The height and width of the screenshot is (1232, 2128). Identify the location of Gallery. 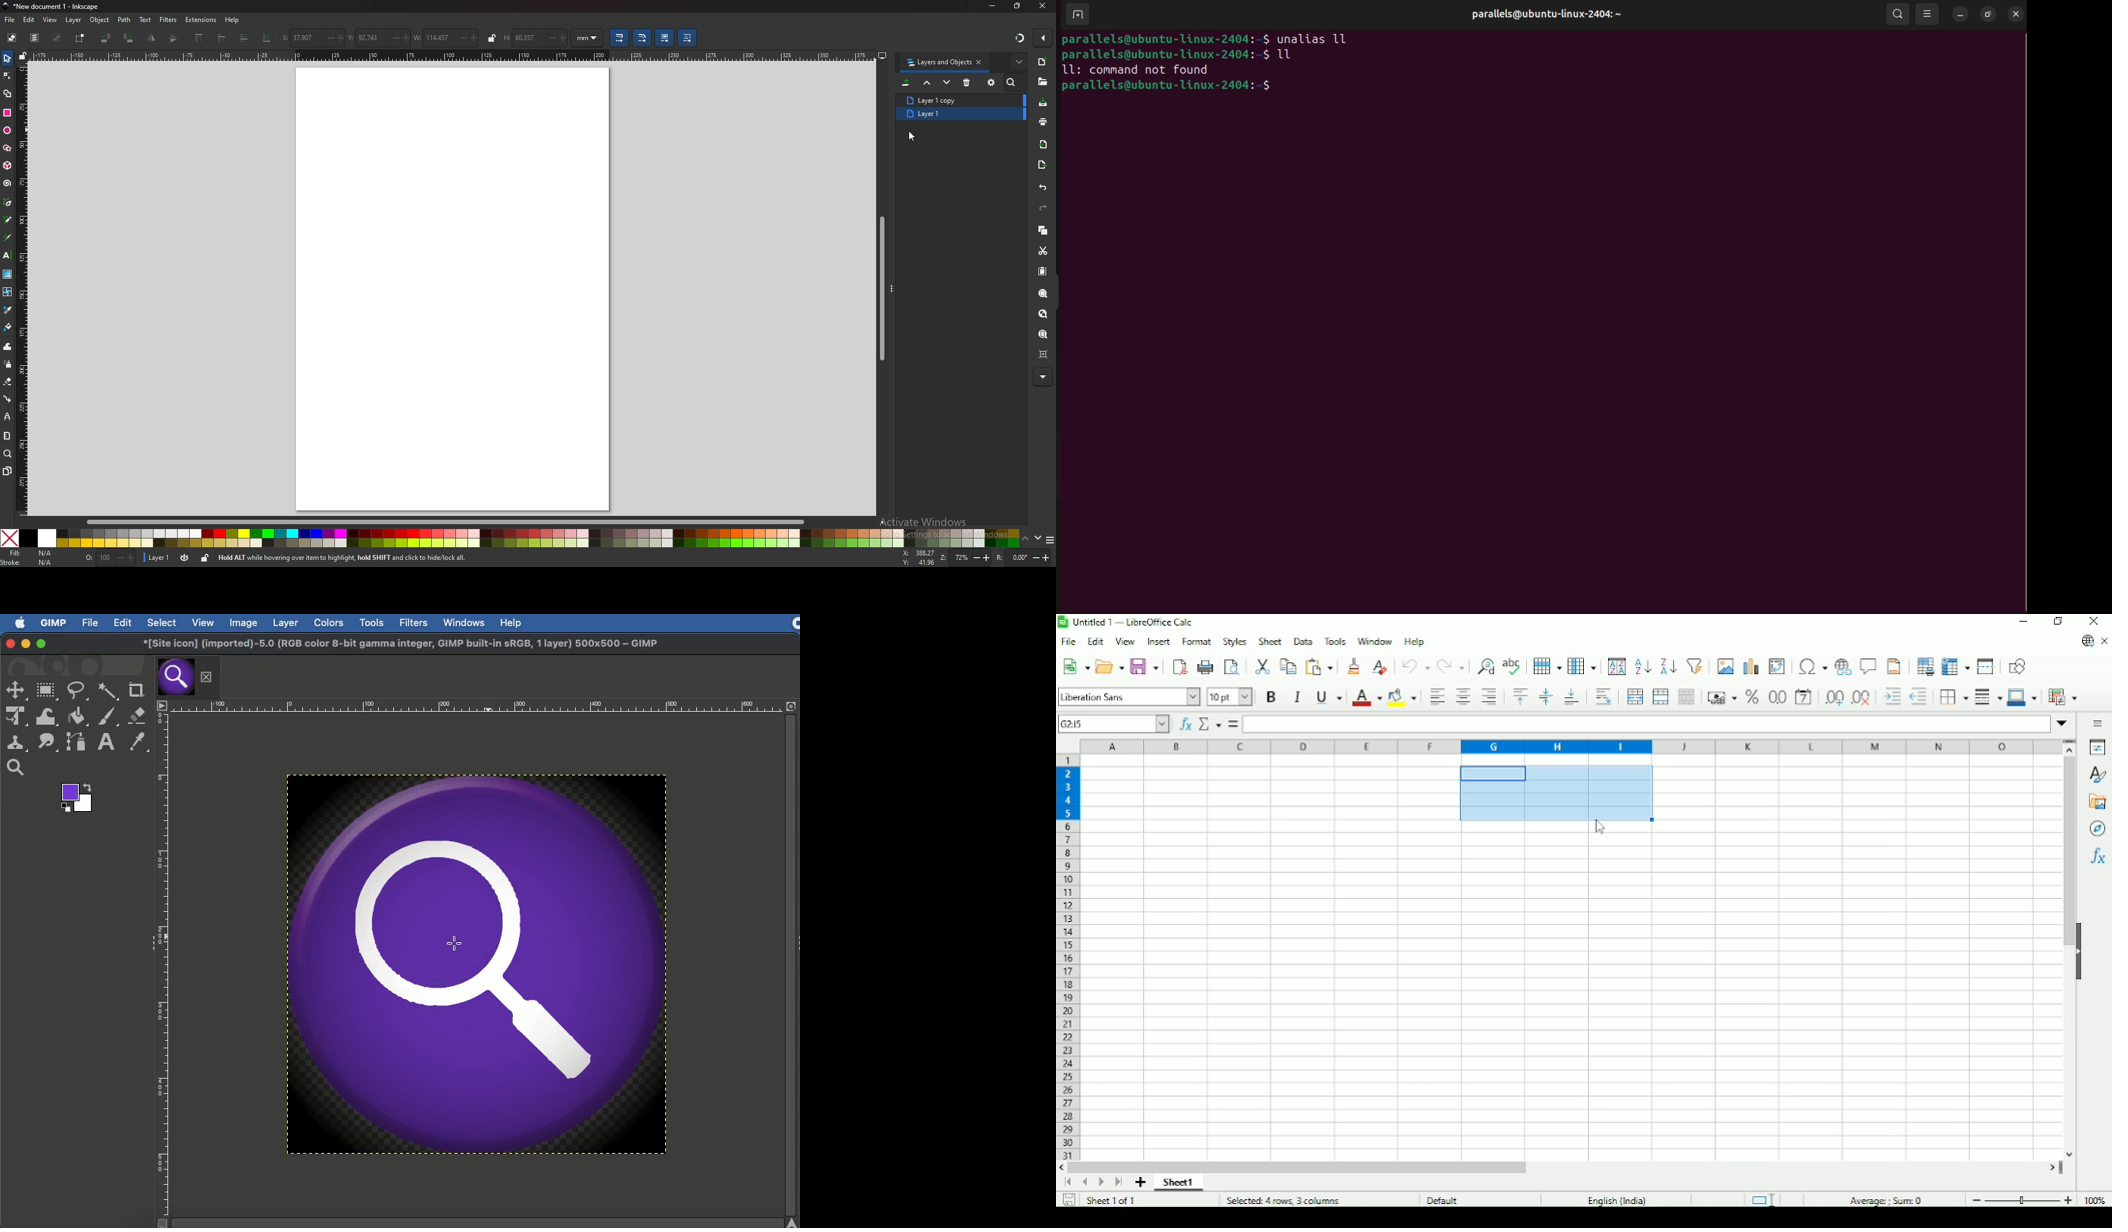
(2097, 803).